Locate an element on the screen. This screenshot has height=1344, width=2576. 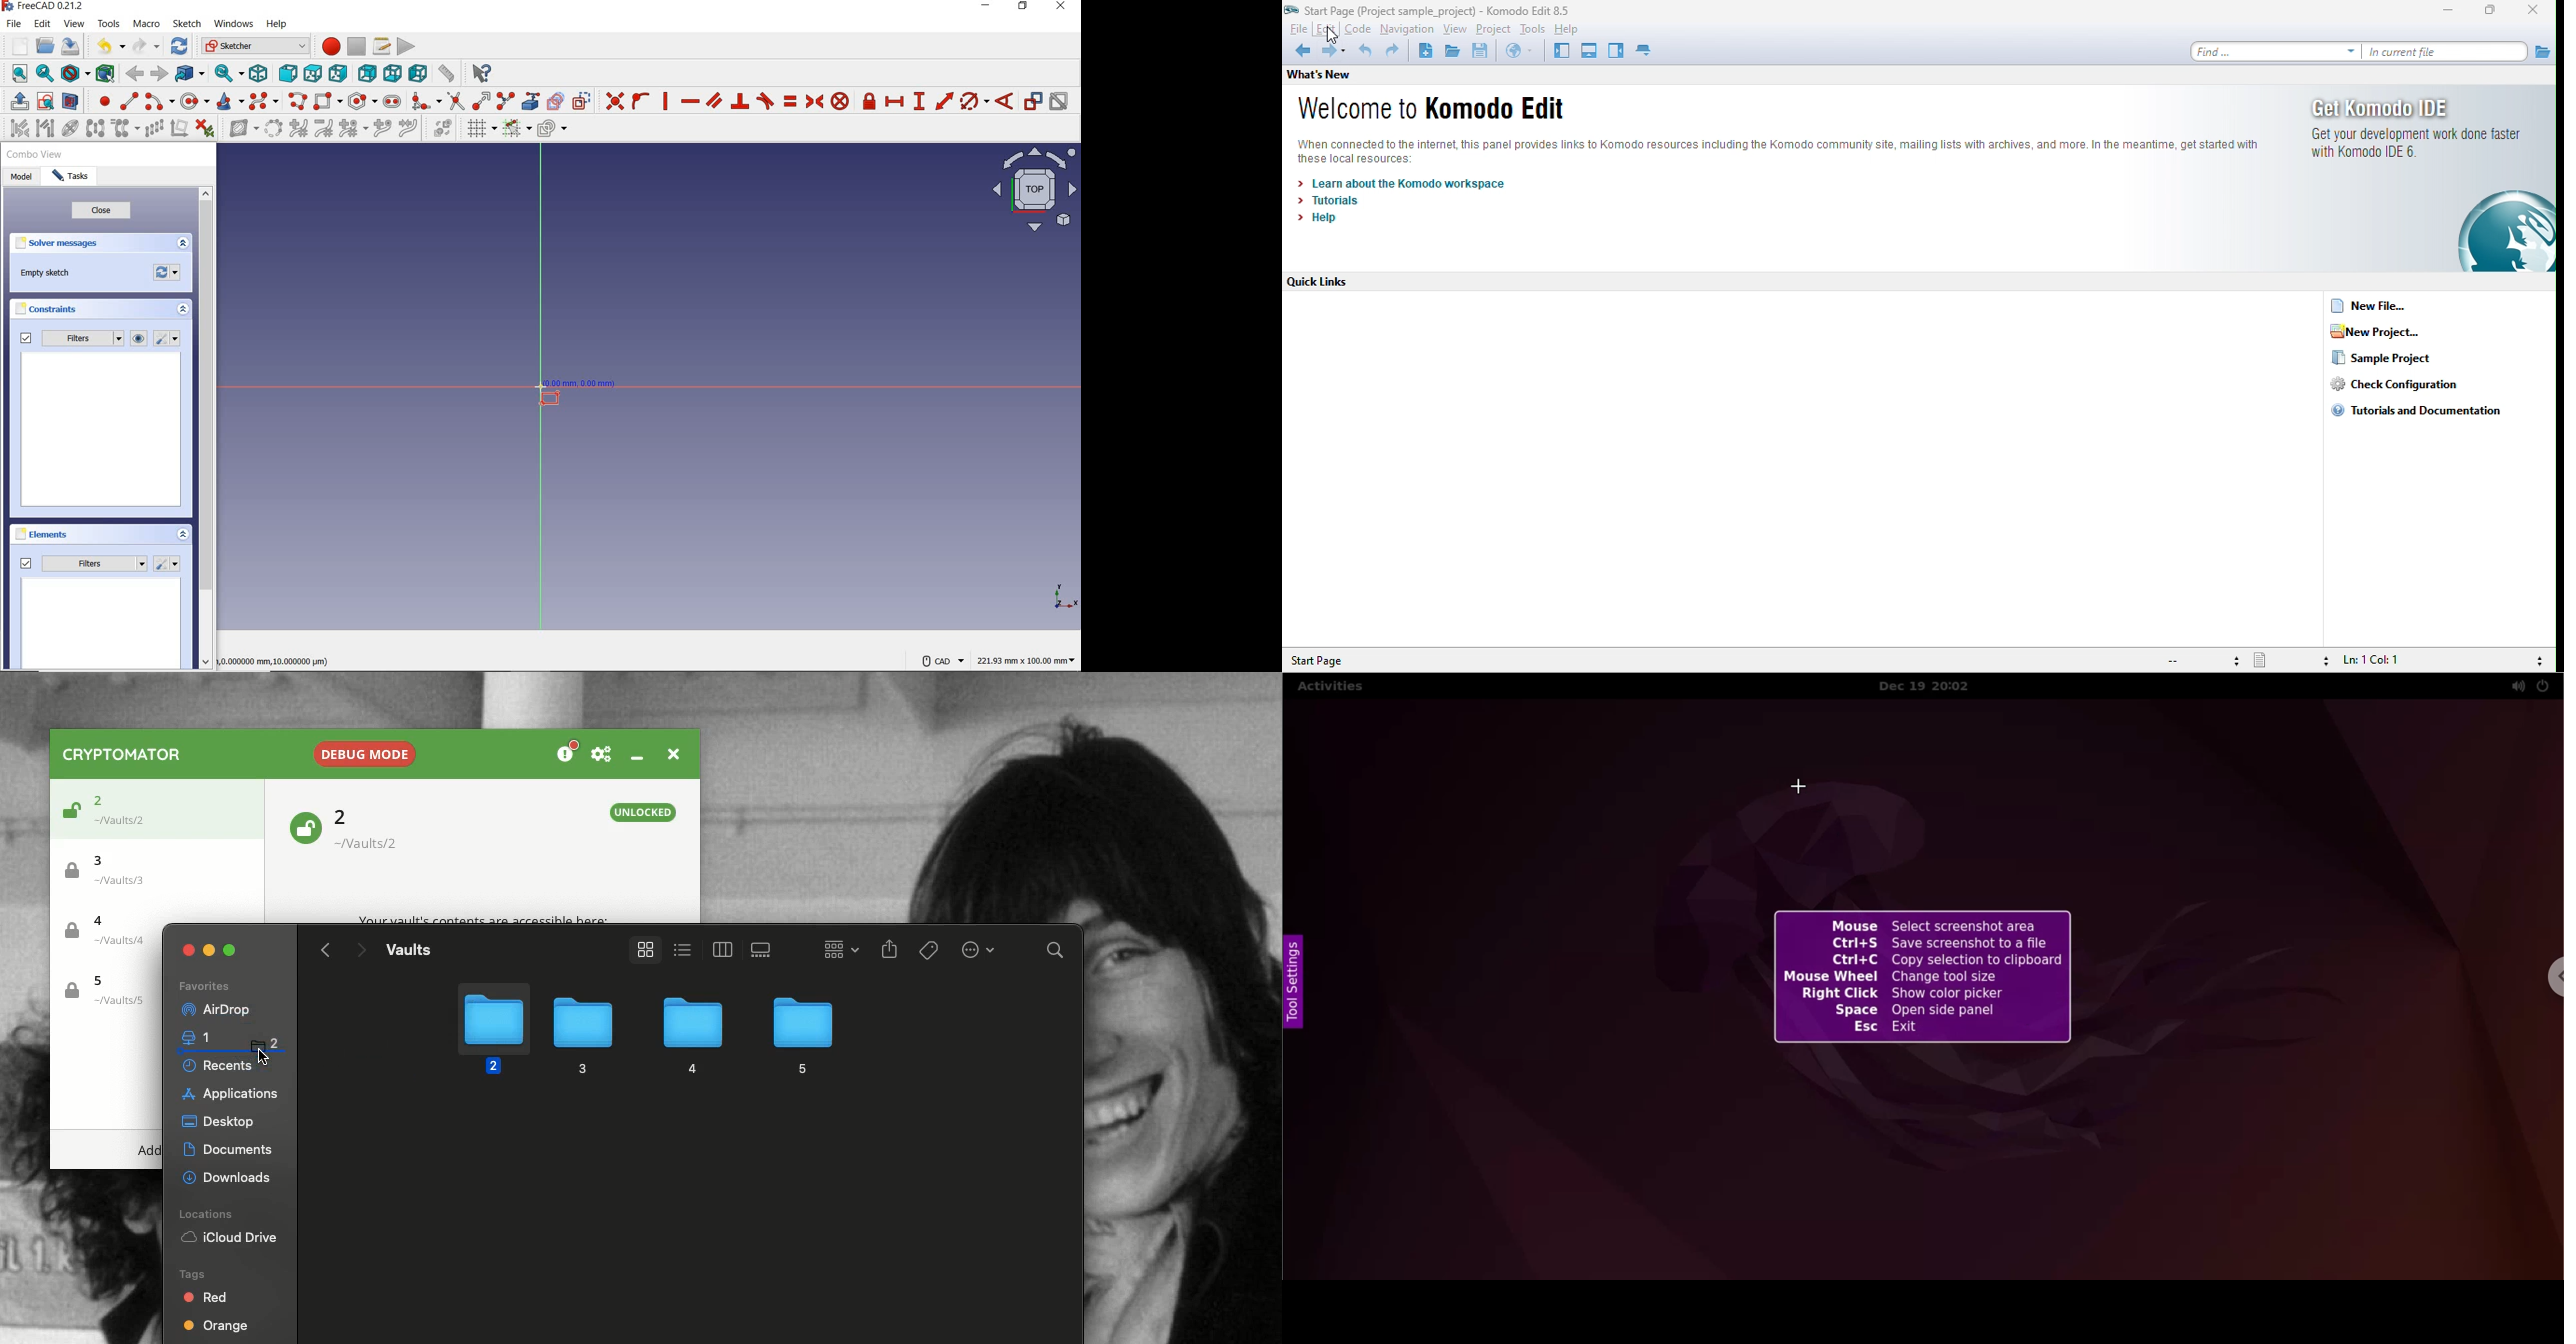
switch between workbenches is located at coordinates (253, 46).